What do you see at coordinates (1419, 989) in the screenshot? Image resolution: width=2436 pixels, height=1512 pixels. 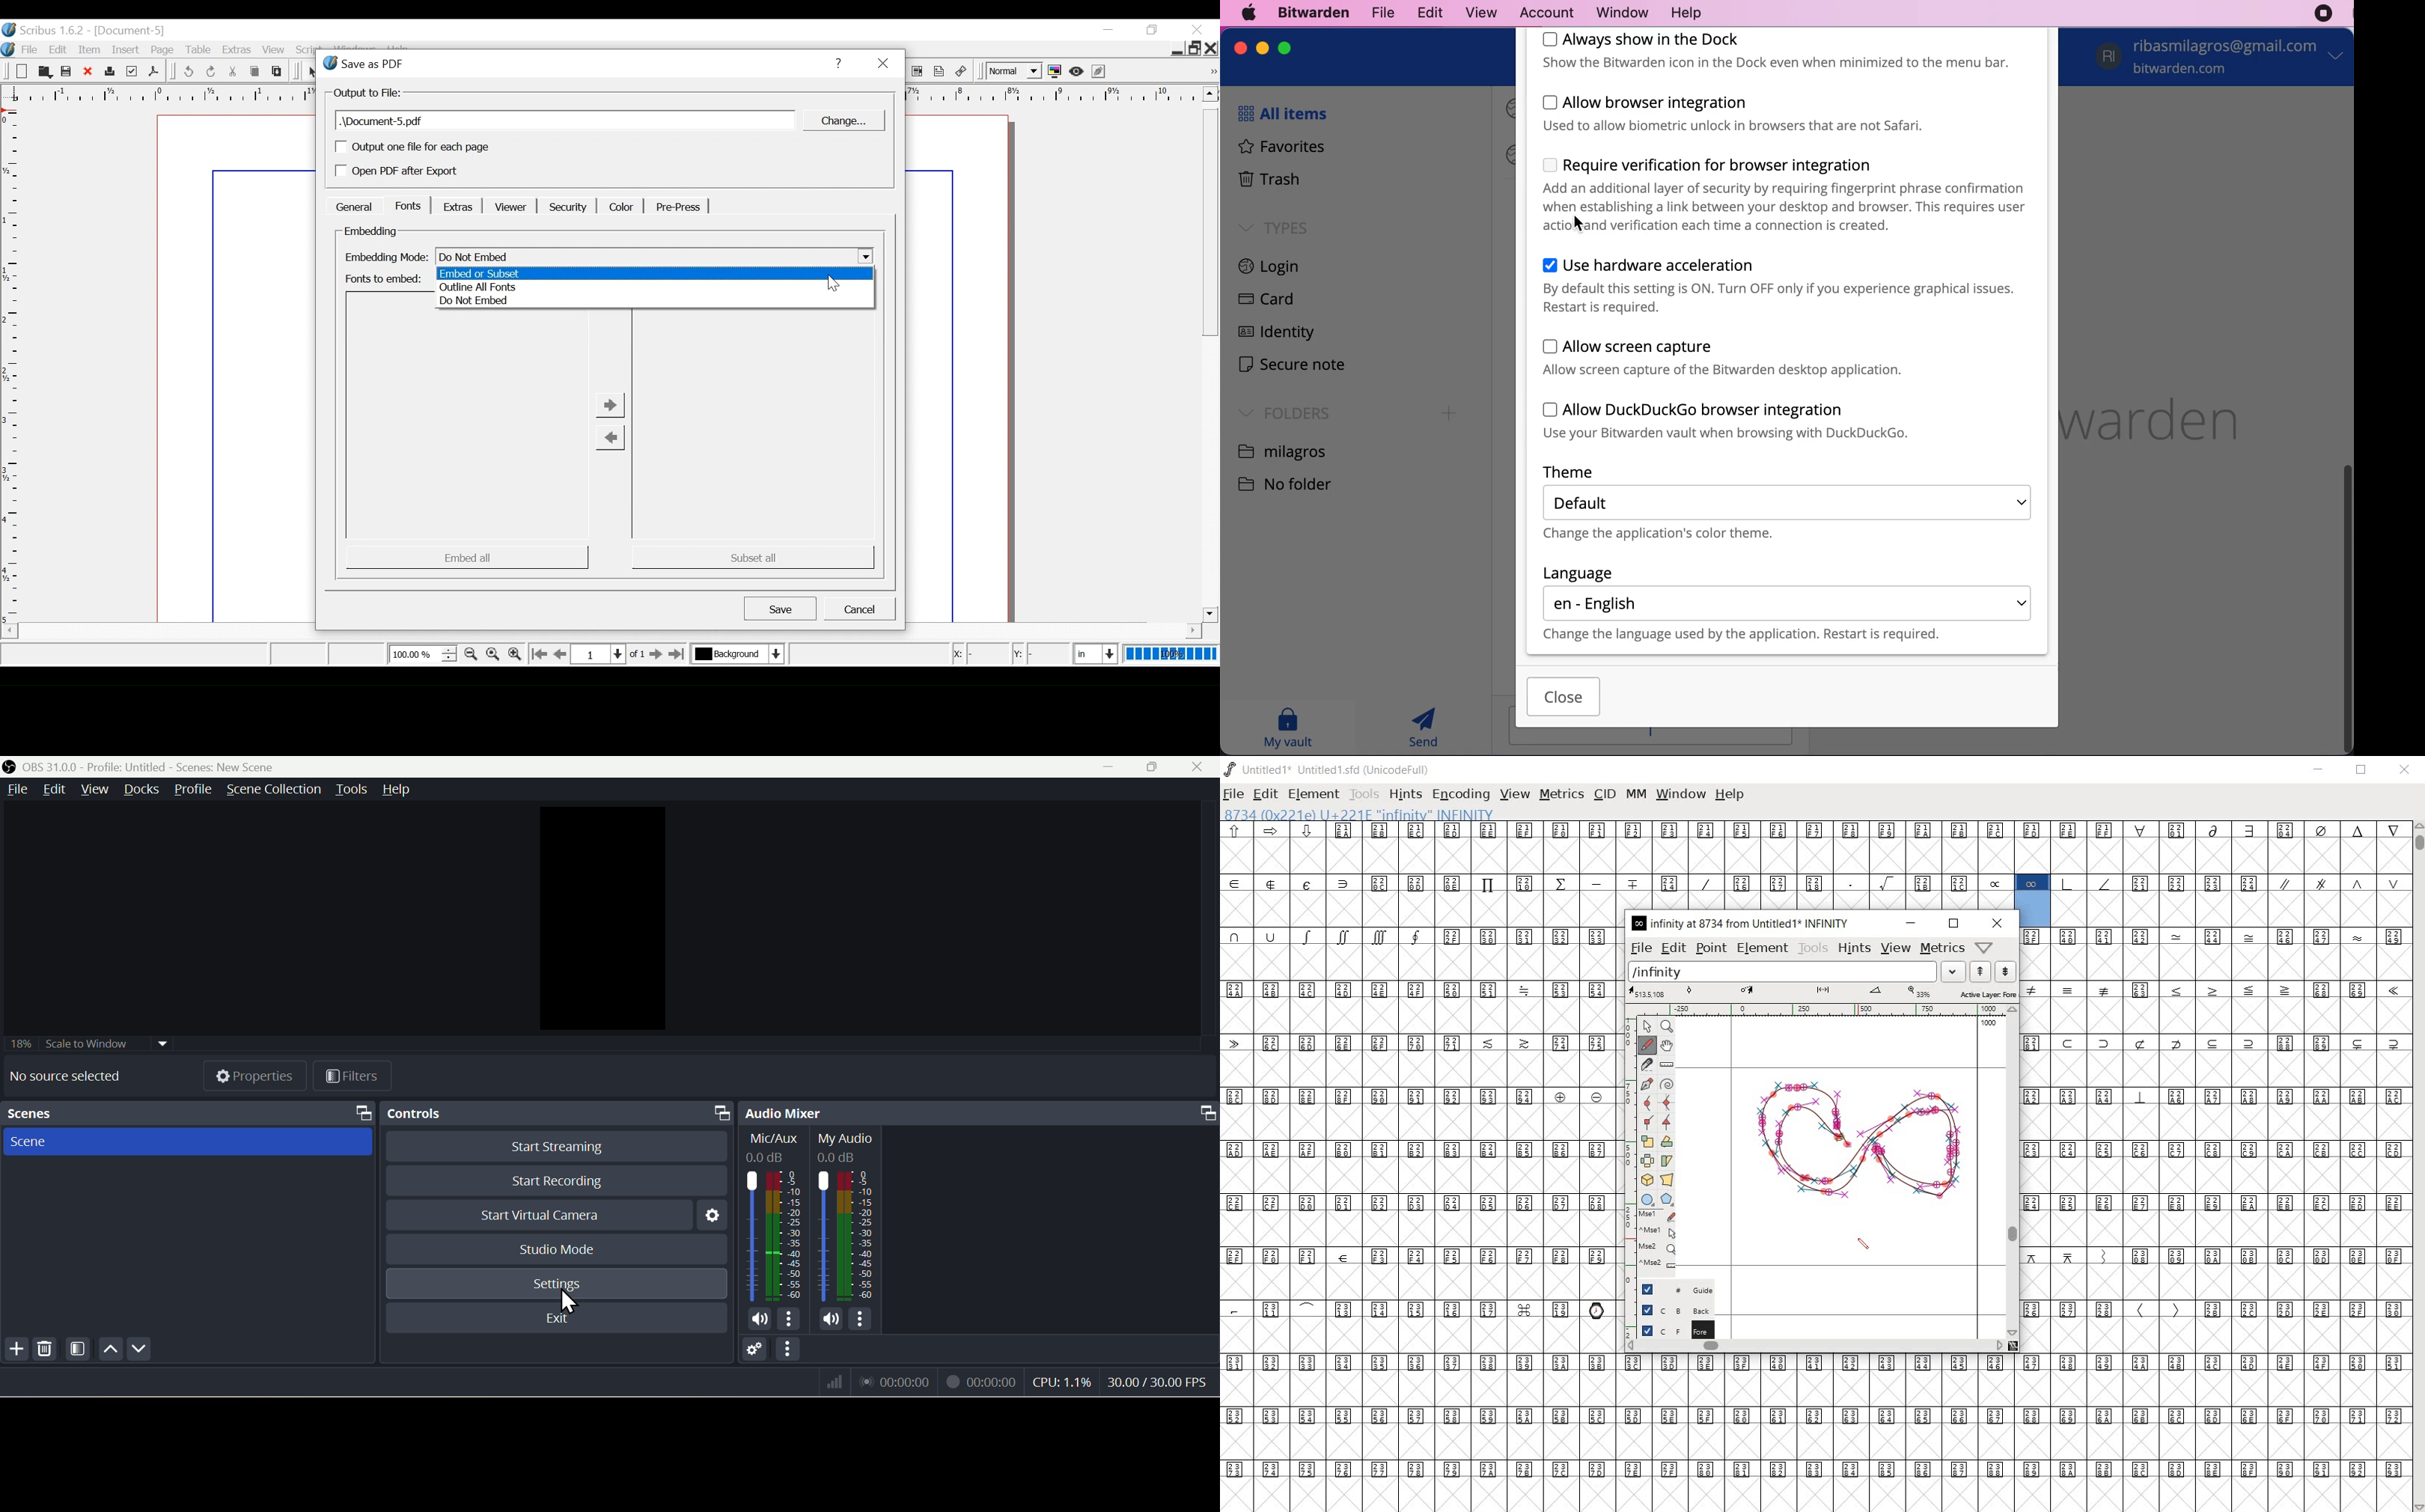 I see `Unicode code points` at bounding box center [1419, 989].